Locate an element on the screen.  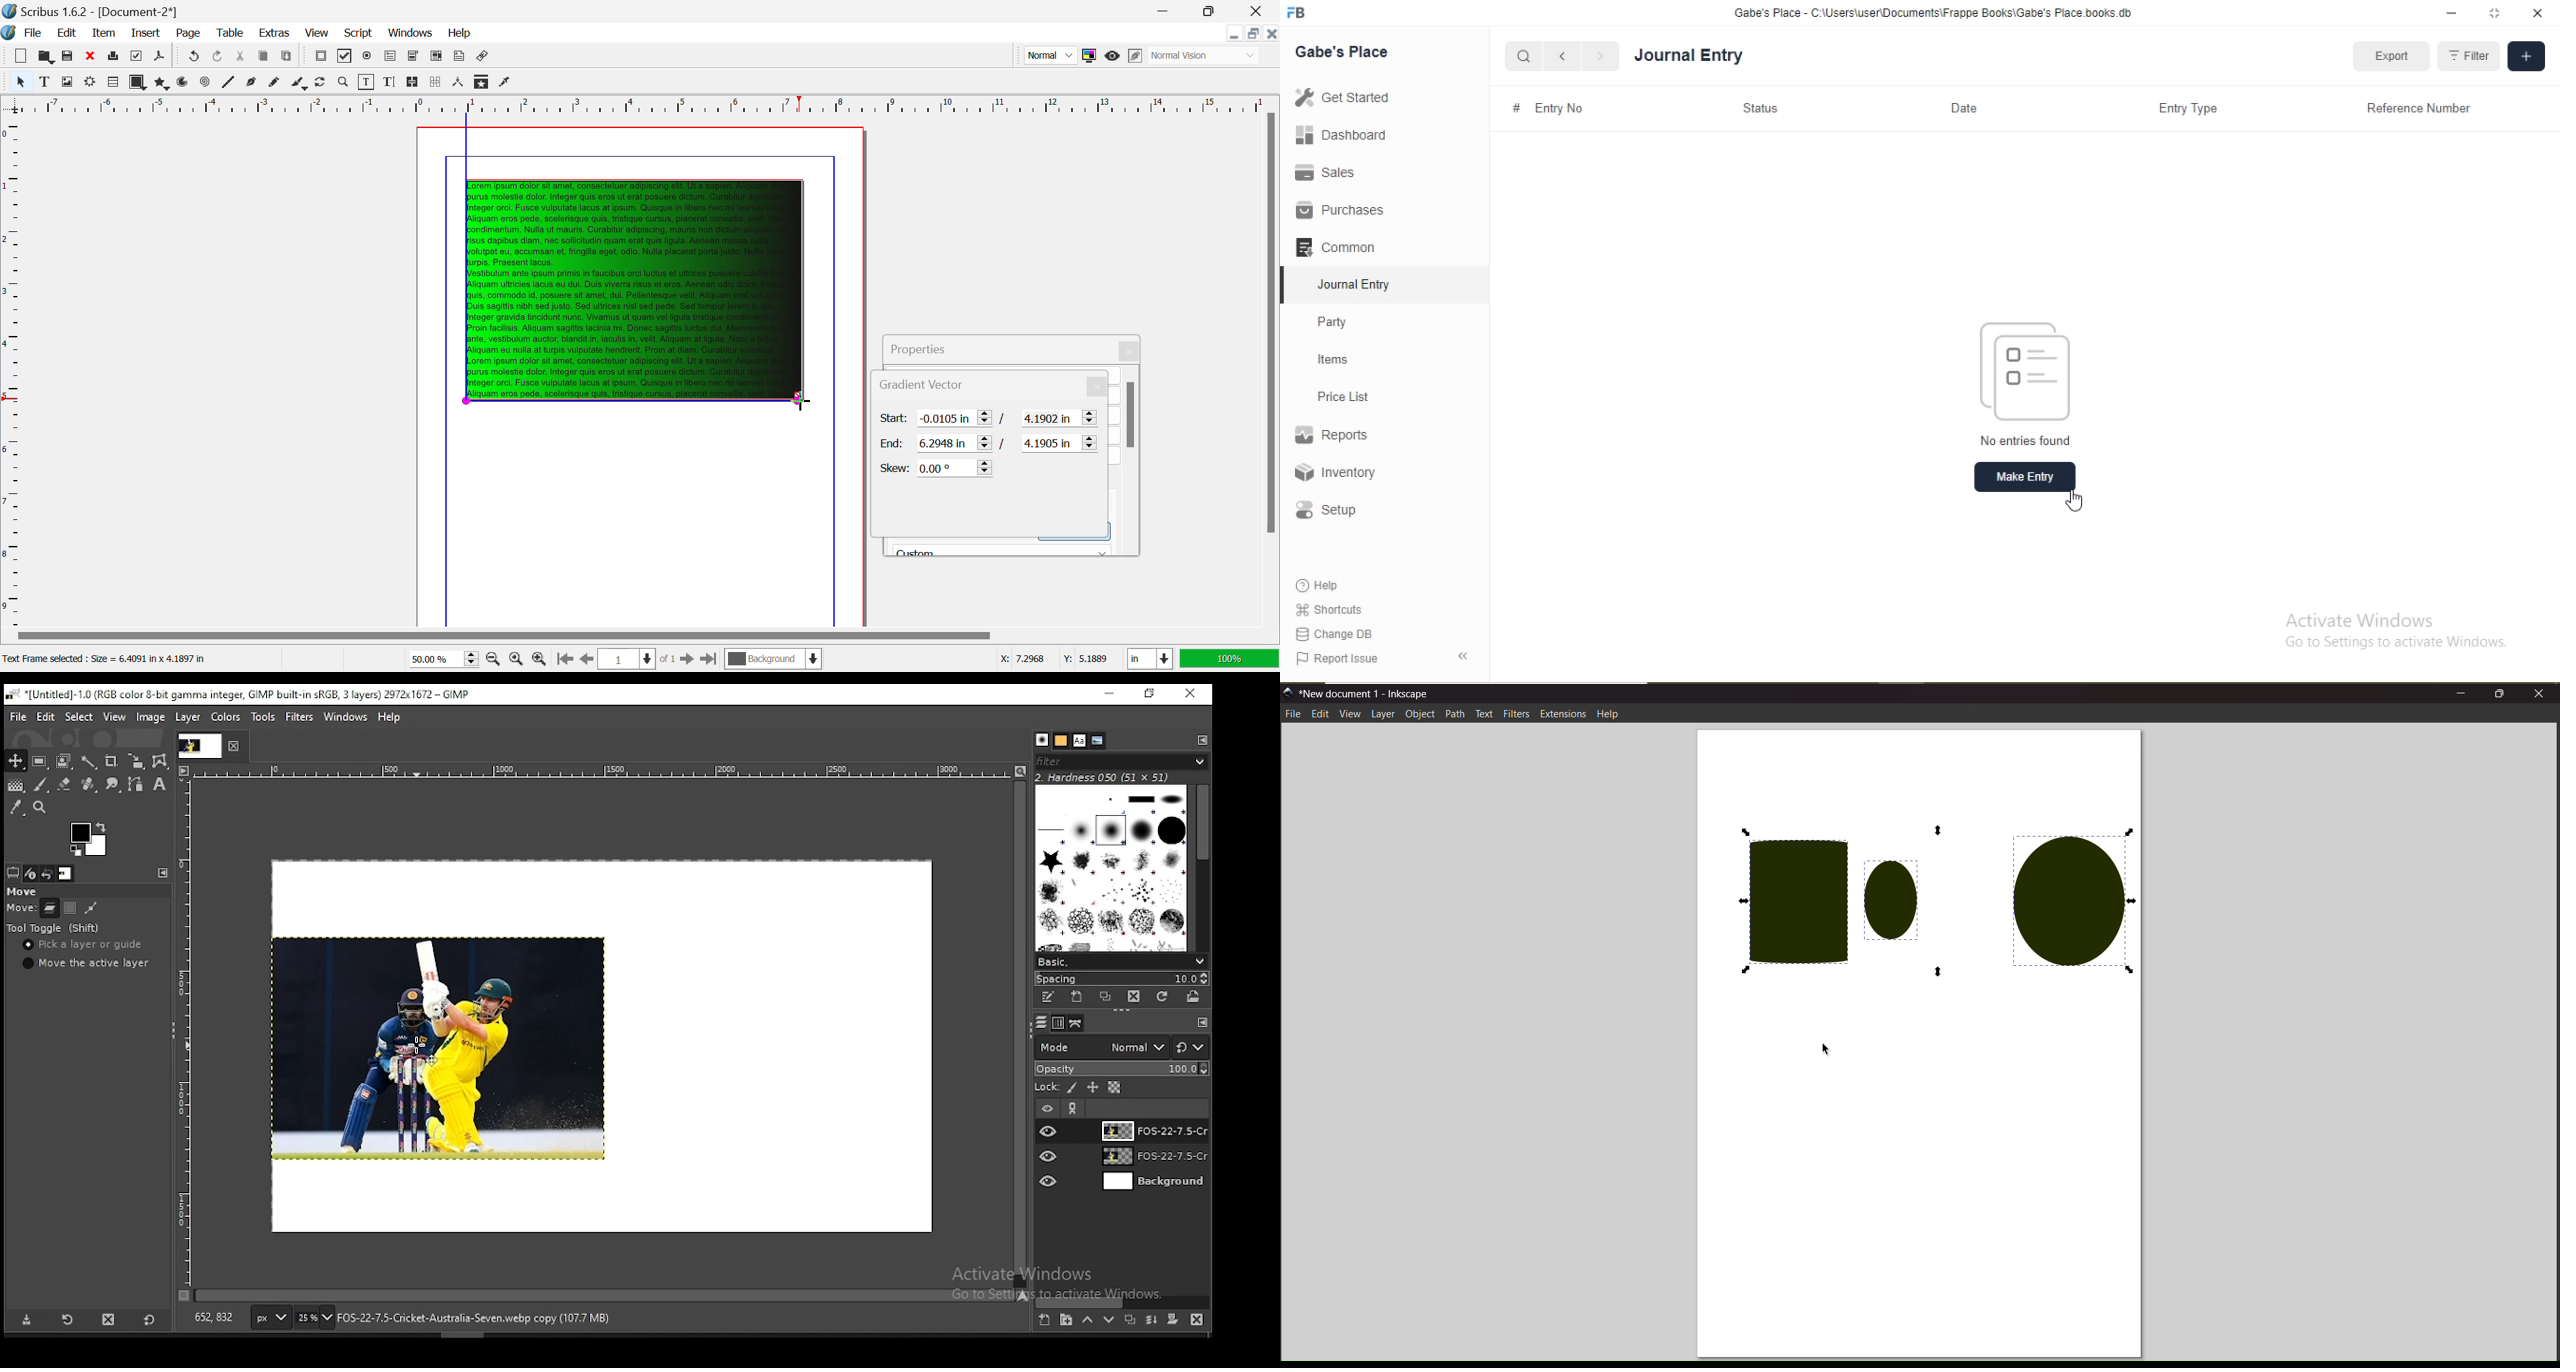
New is located at coordinates (21, 56).